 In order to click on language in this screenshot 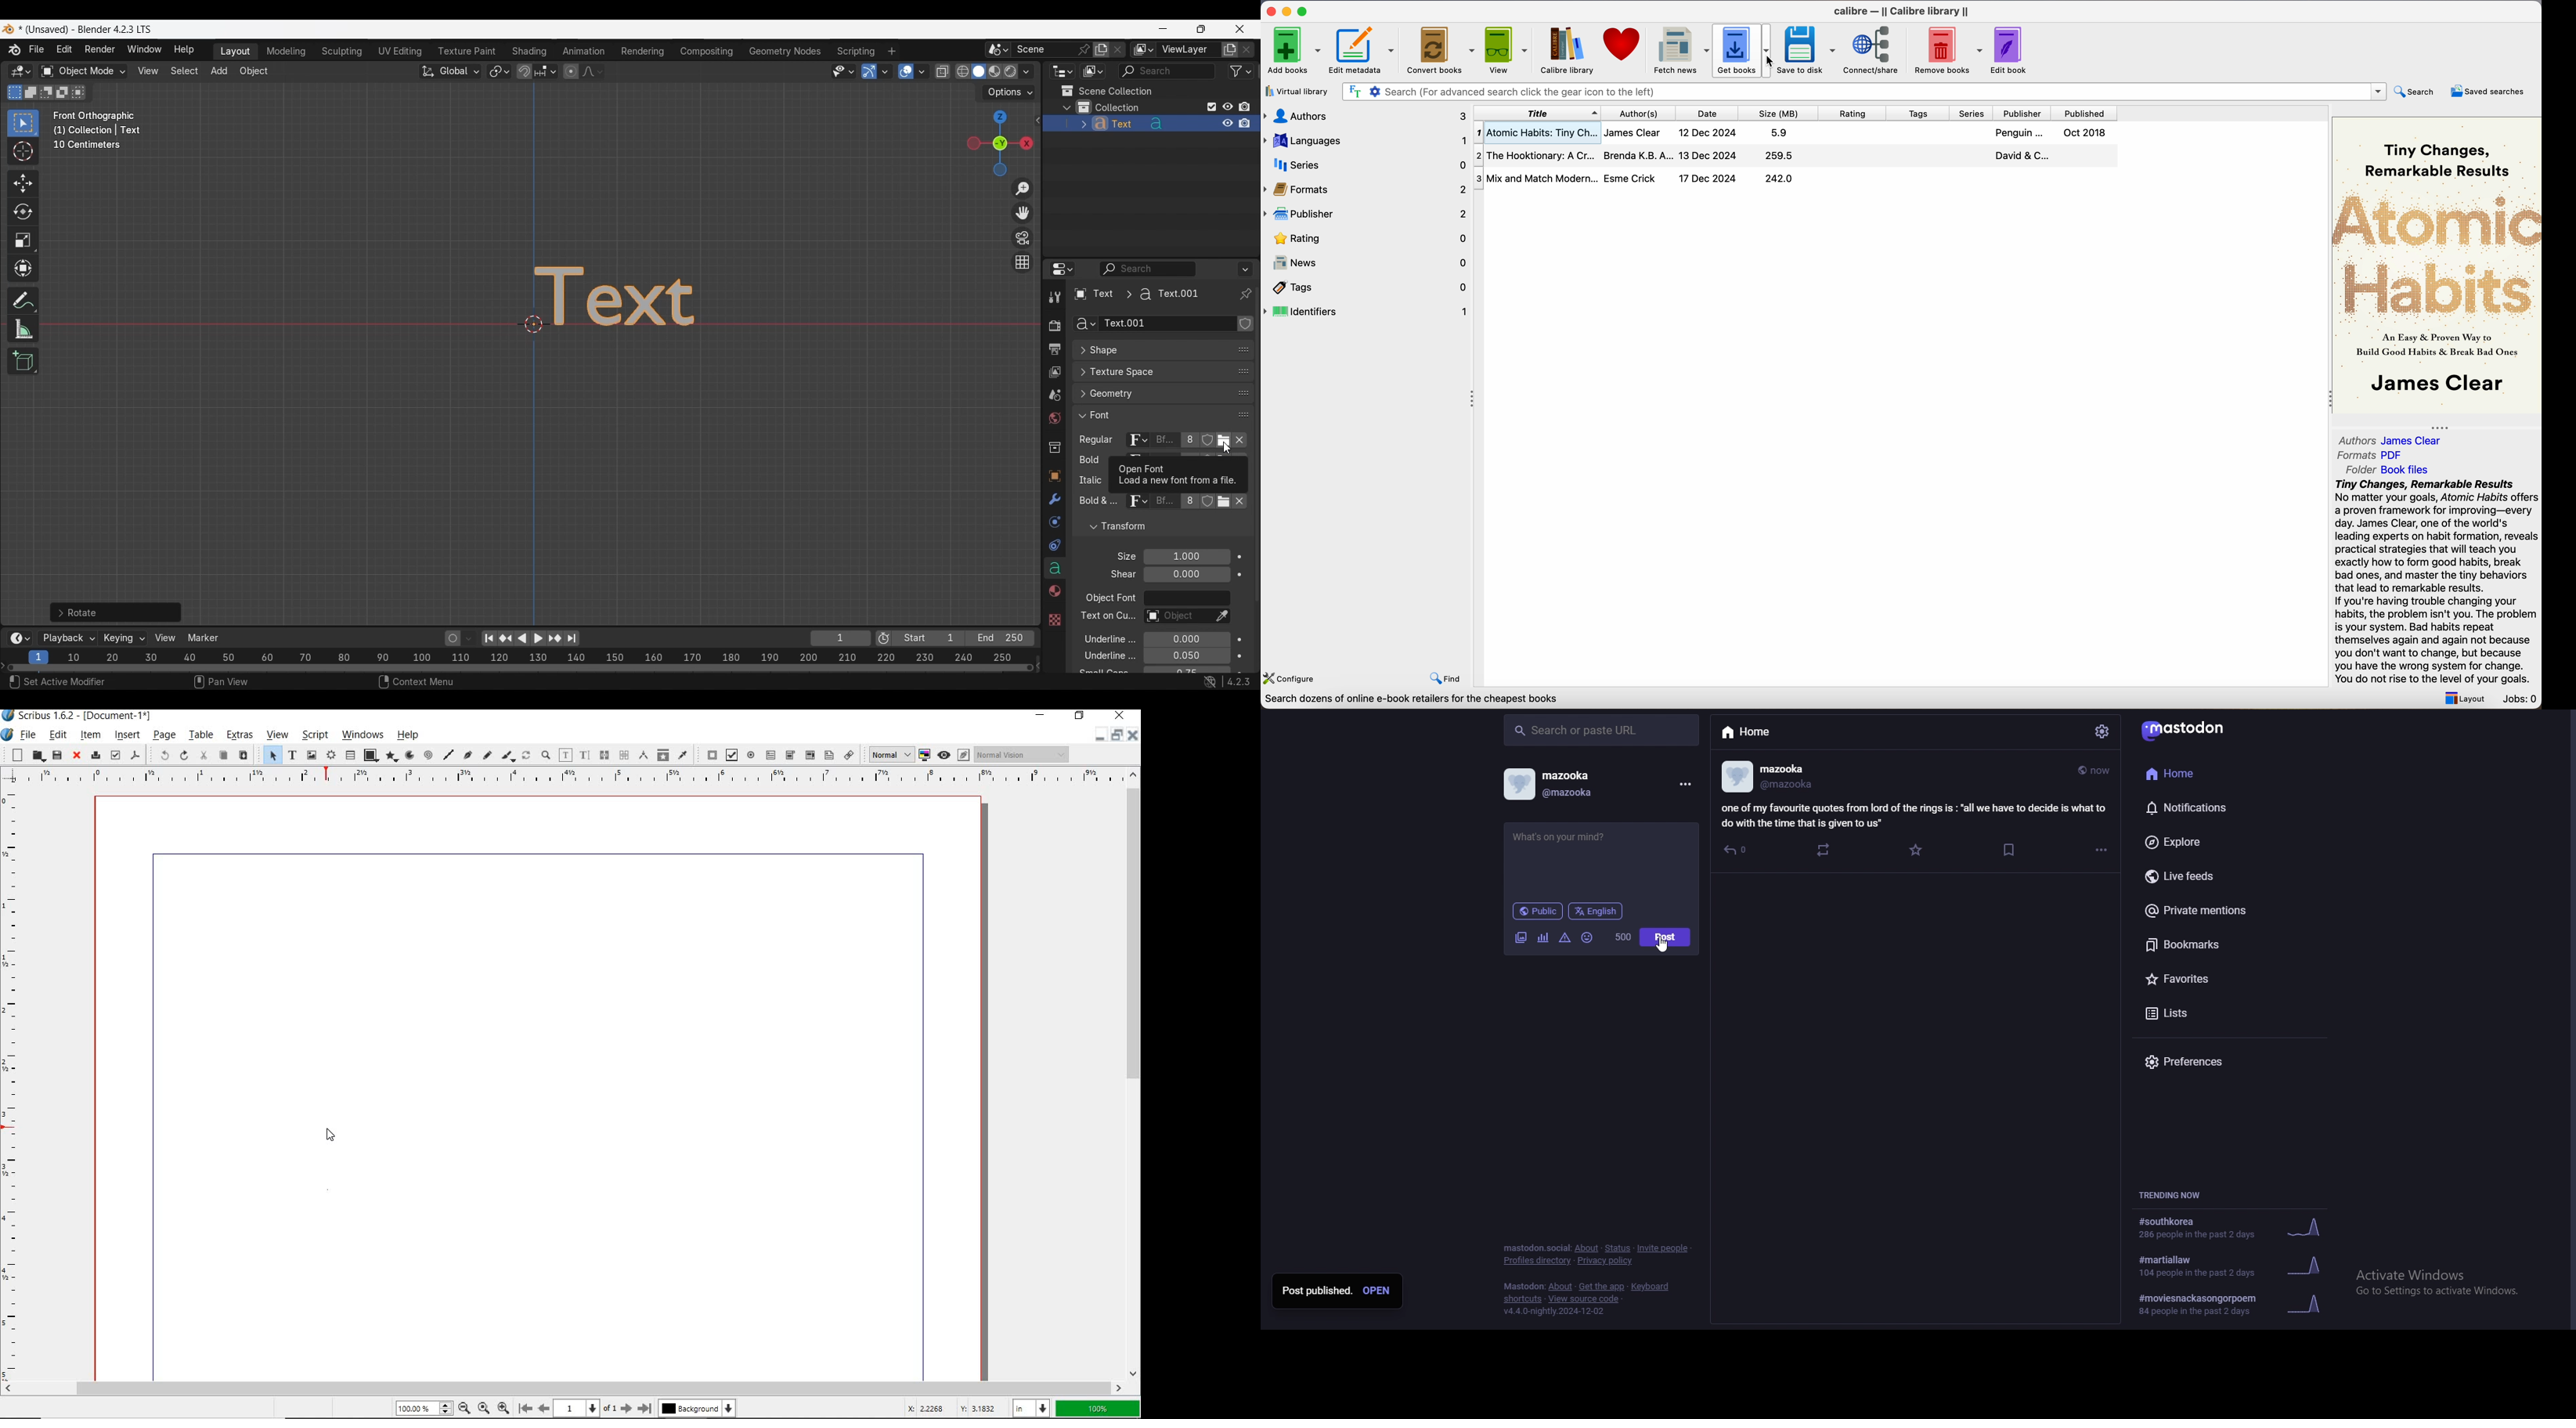, I will do `click(1596, 912)`.